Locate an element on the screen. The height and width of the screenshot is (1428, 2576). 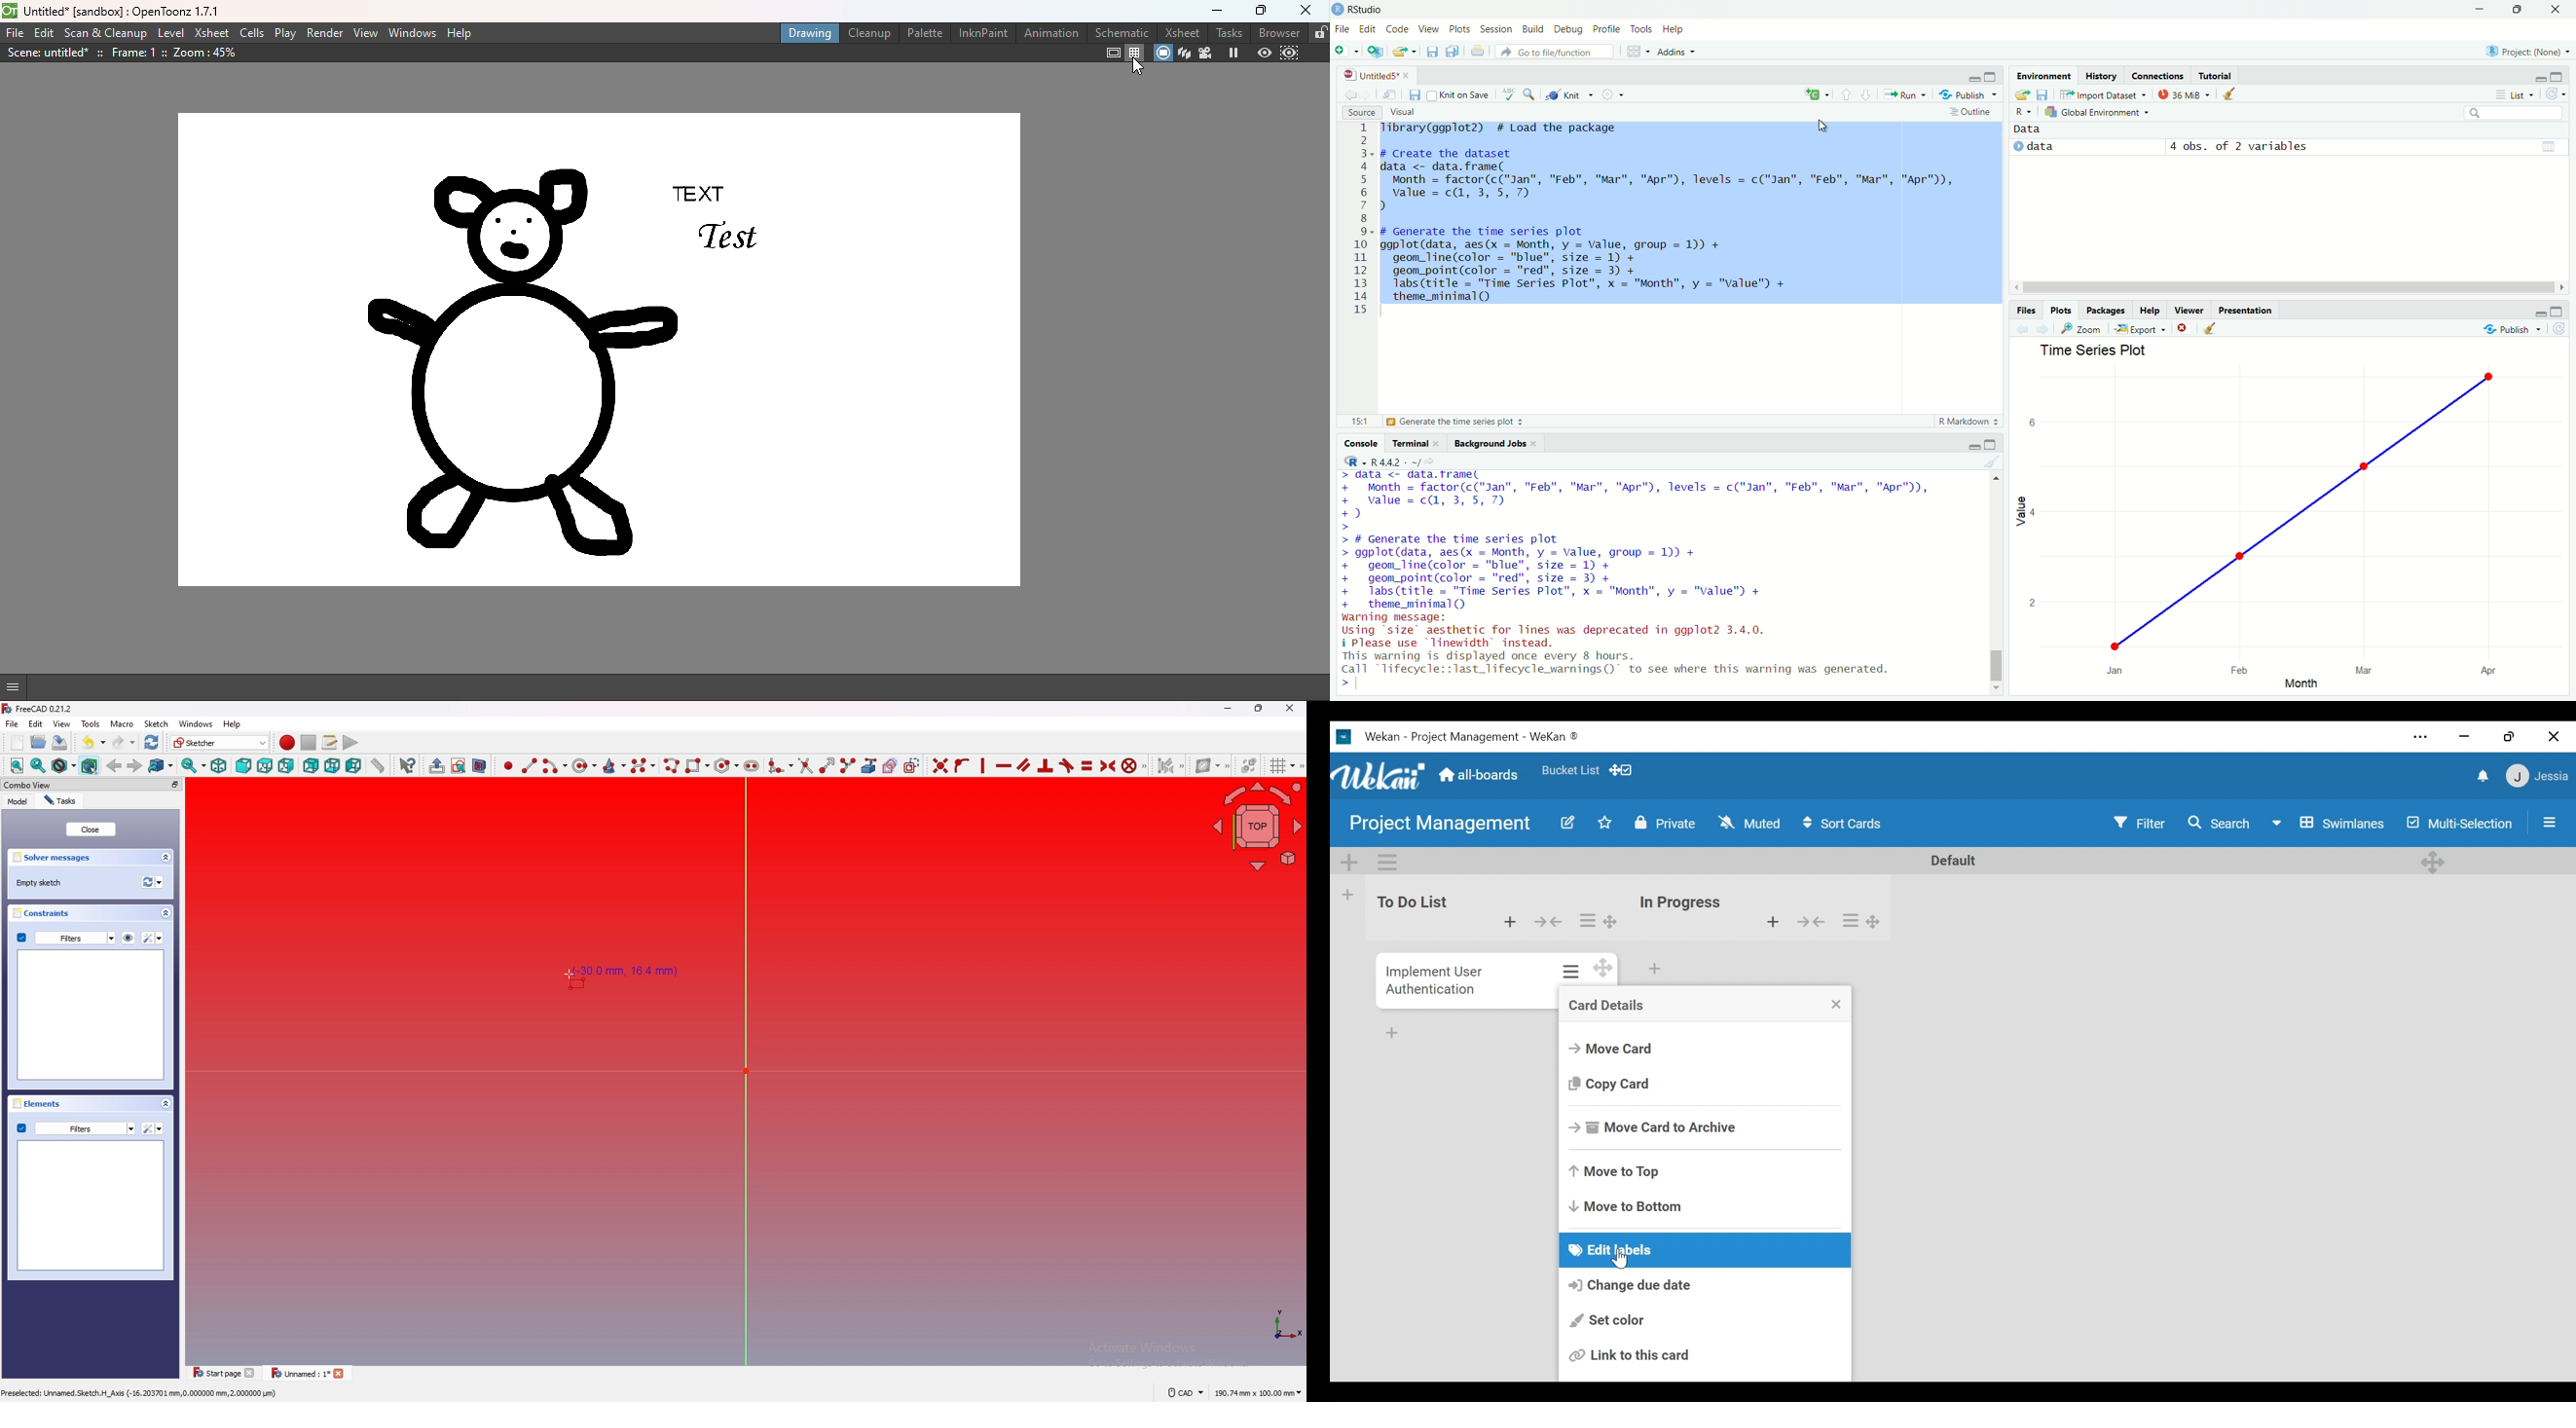
minimize is located at coordinates (2539, 77).